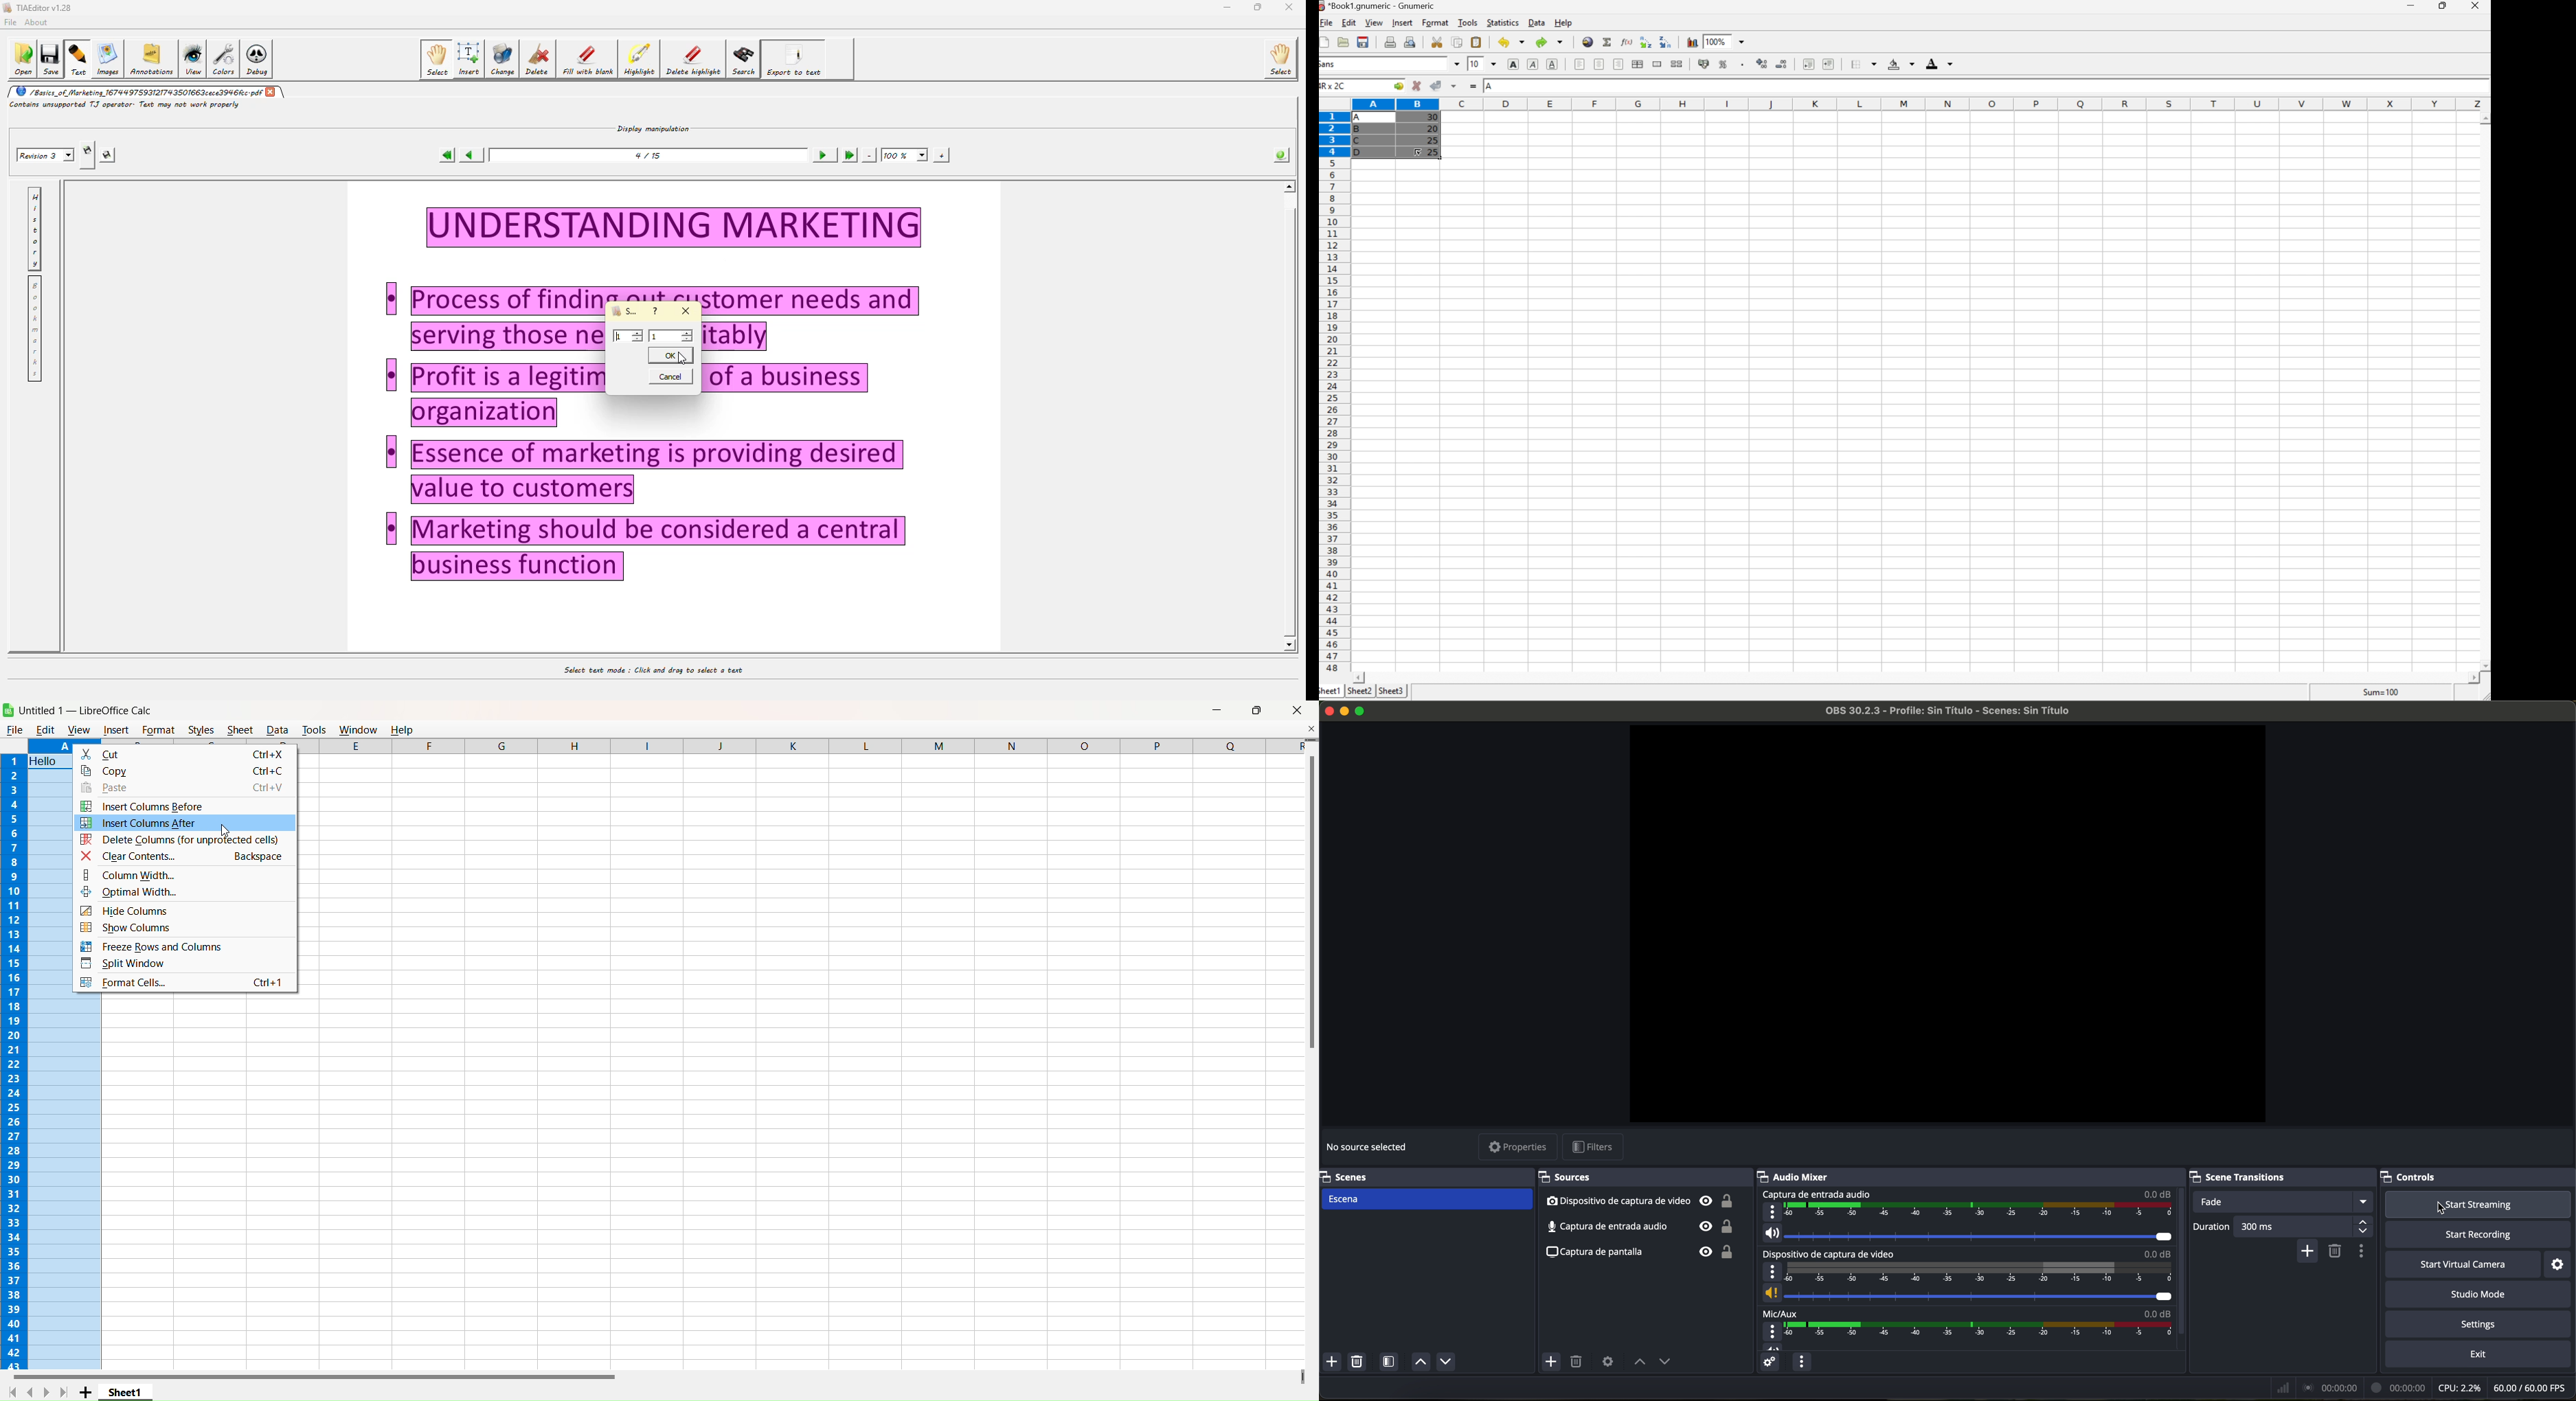 This screenshot has width=2576, height=1428. What do you see at coordinates (180, 926) in the screenshot?
I see `Show Columns` at bounding box center [180, 926].